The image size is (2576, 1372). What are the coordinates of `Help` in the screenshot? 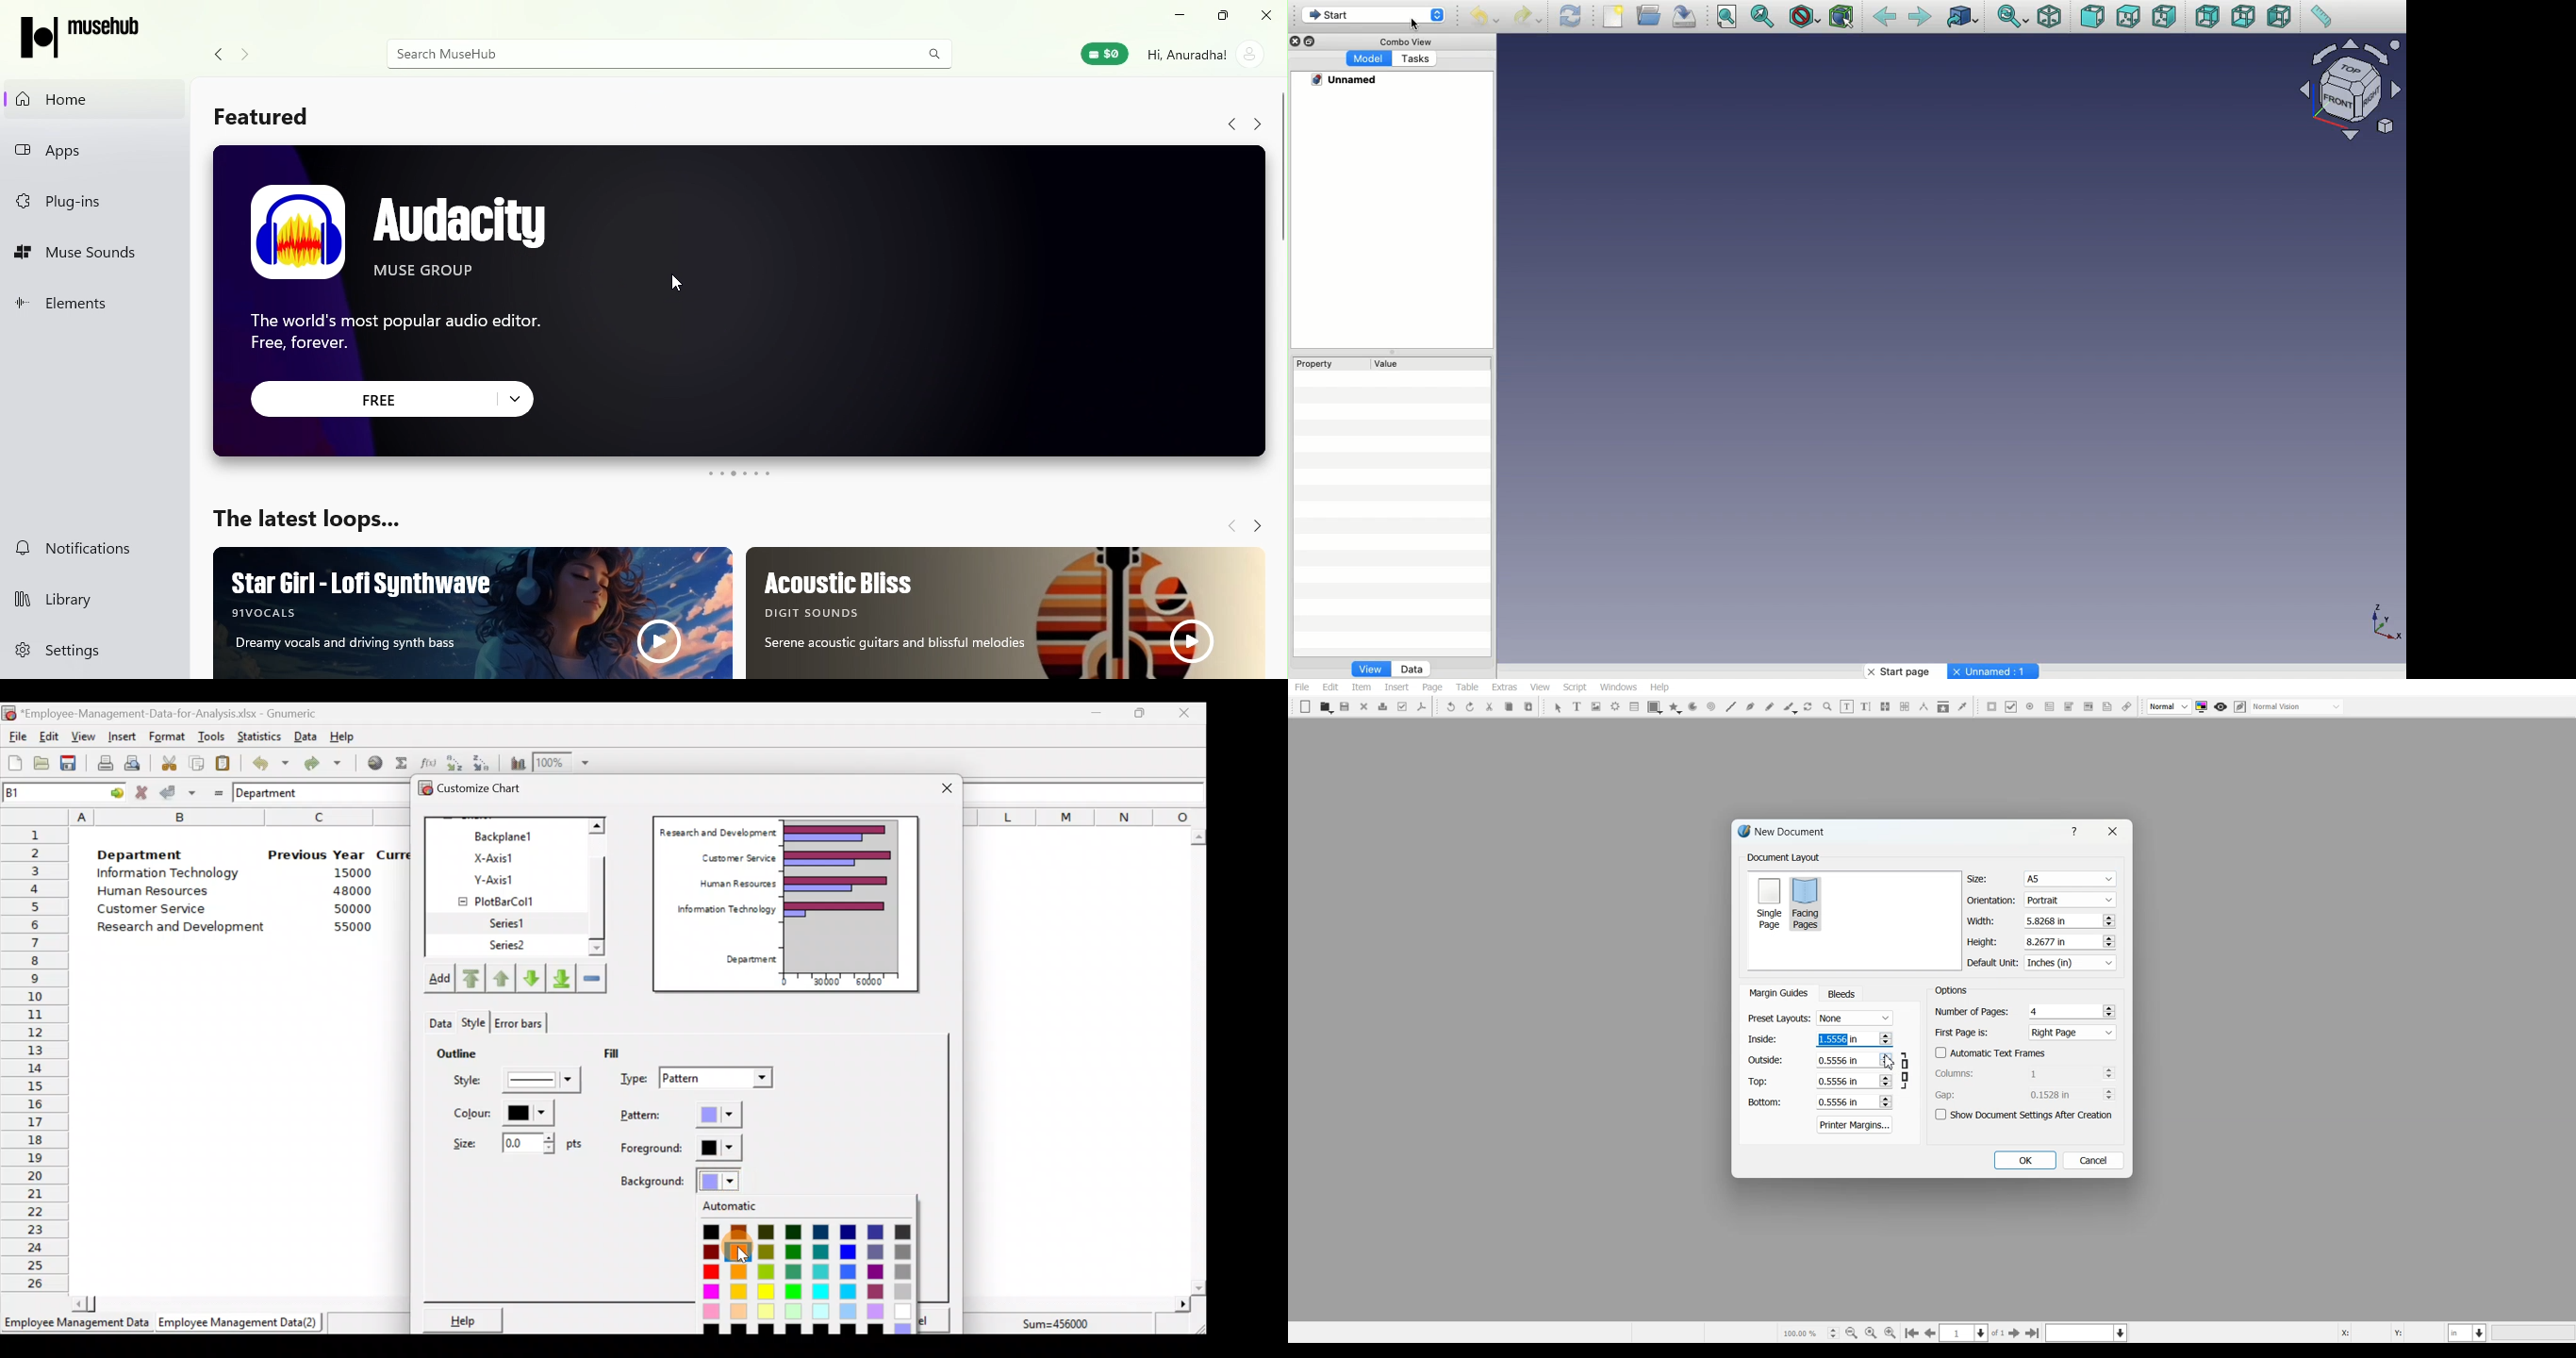 It's located at (350, 736).